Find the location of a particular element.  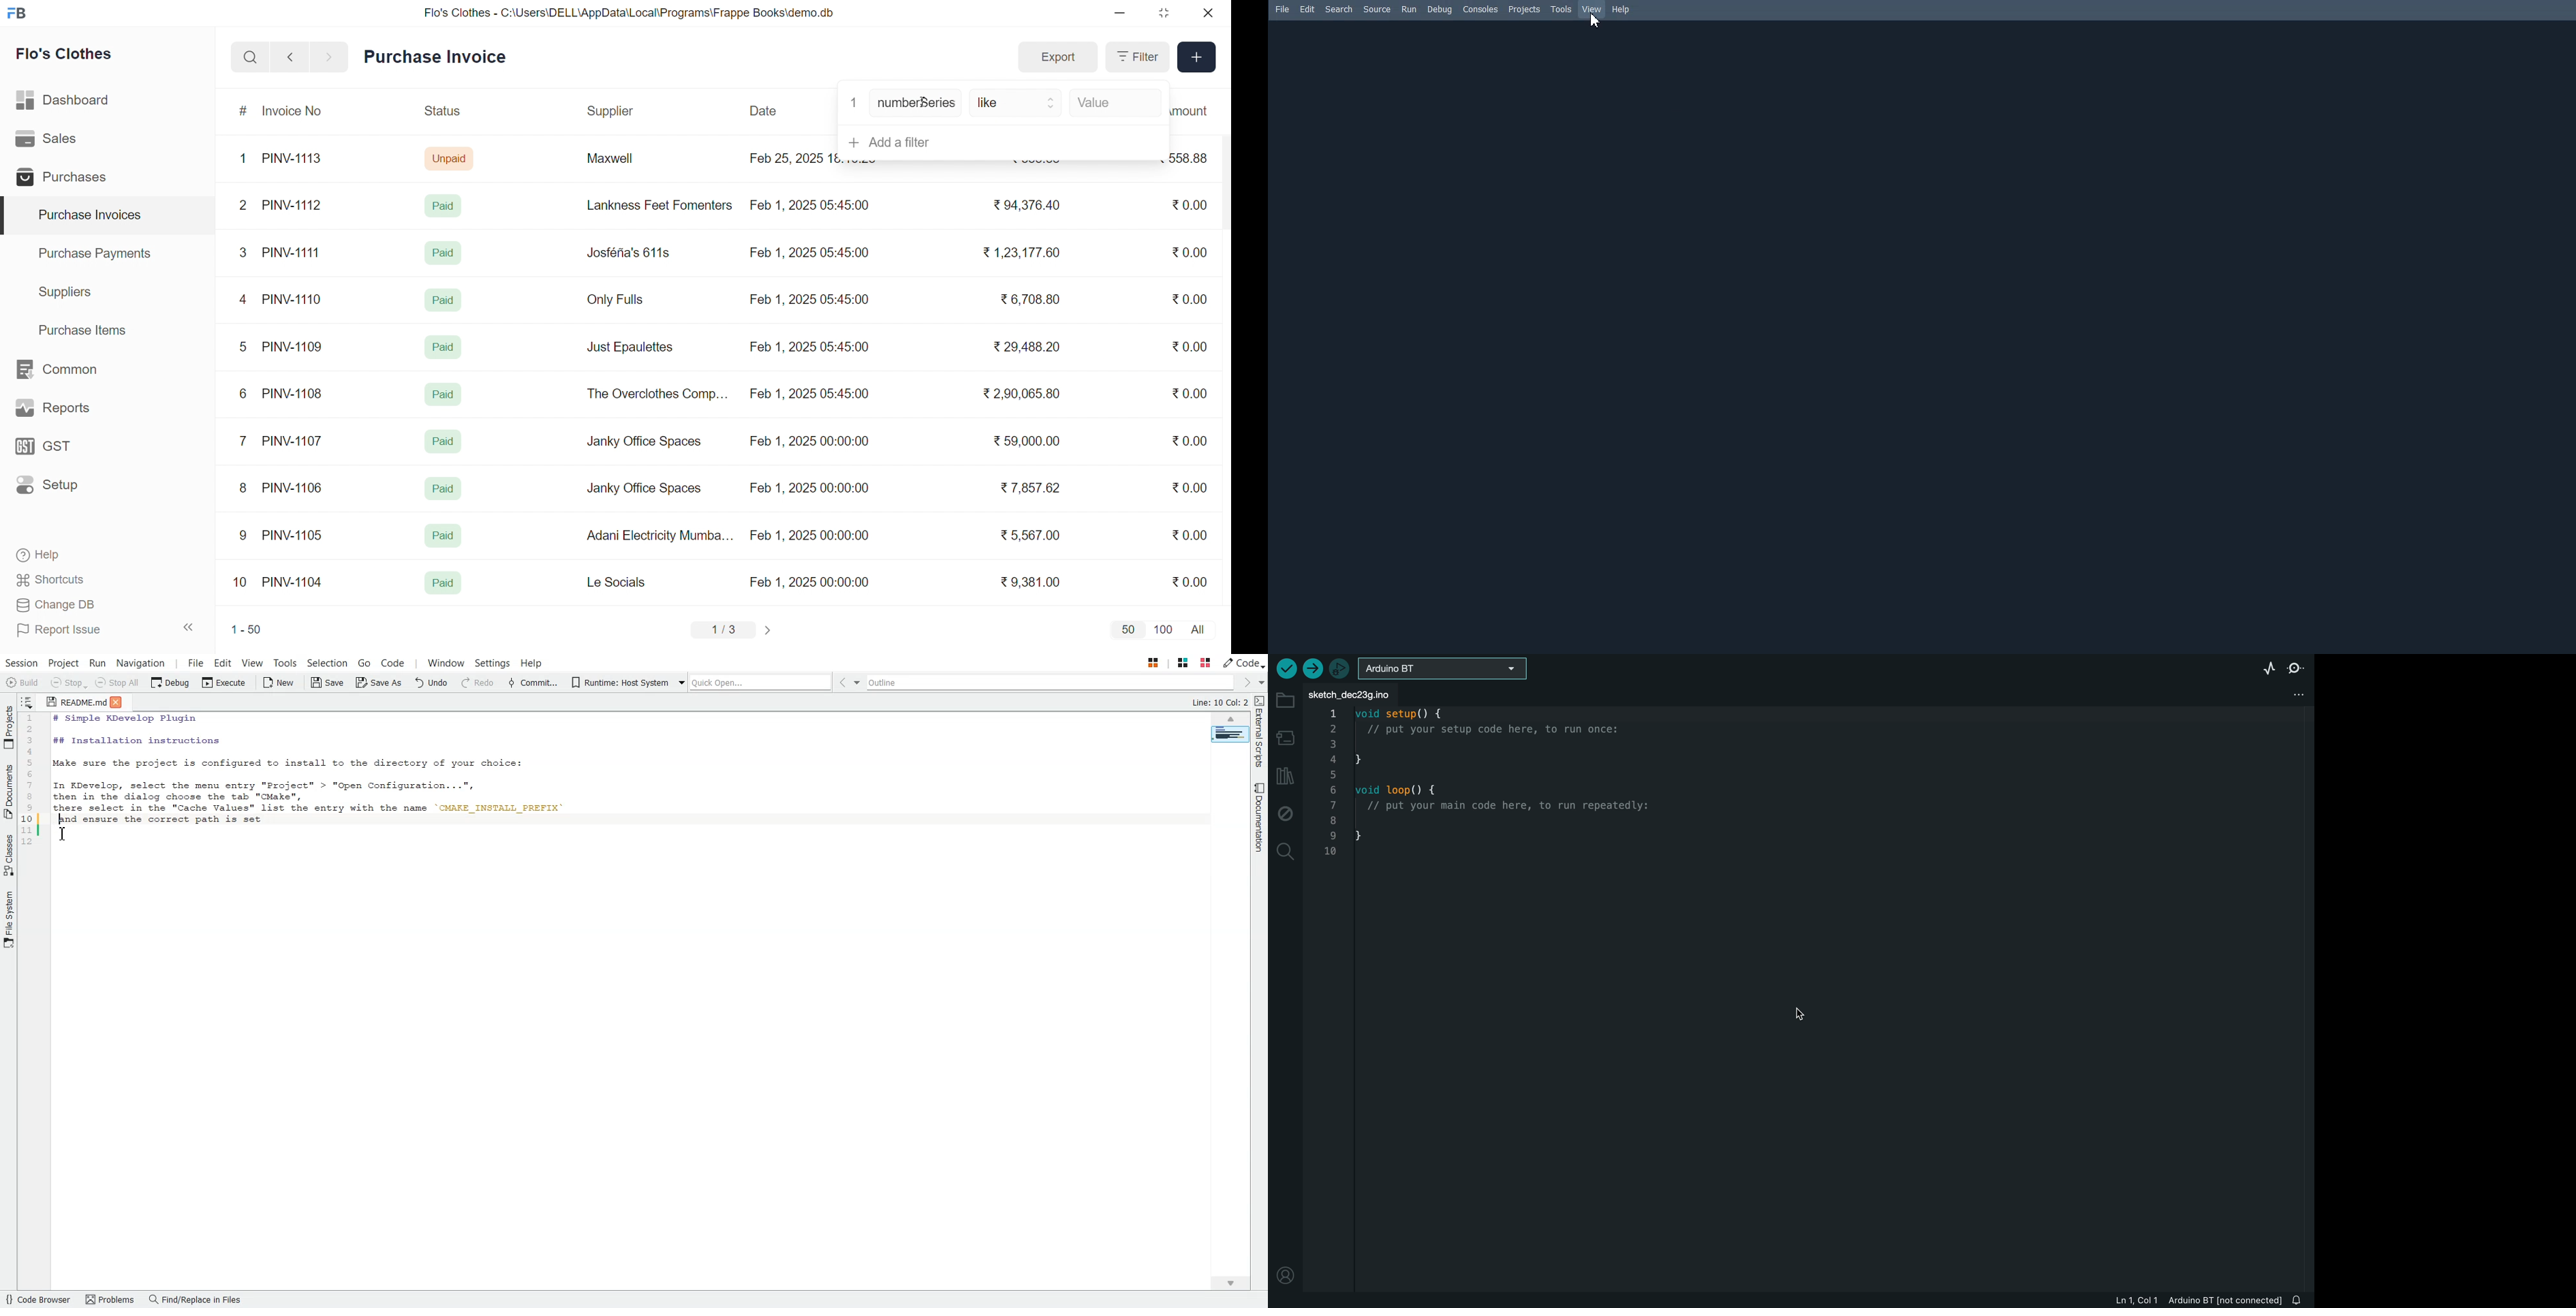

₹9,381.00 is located at coordinates (1030, 582).